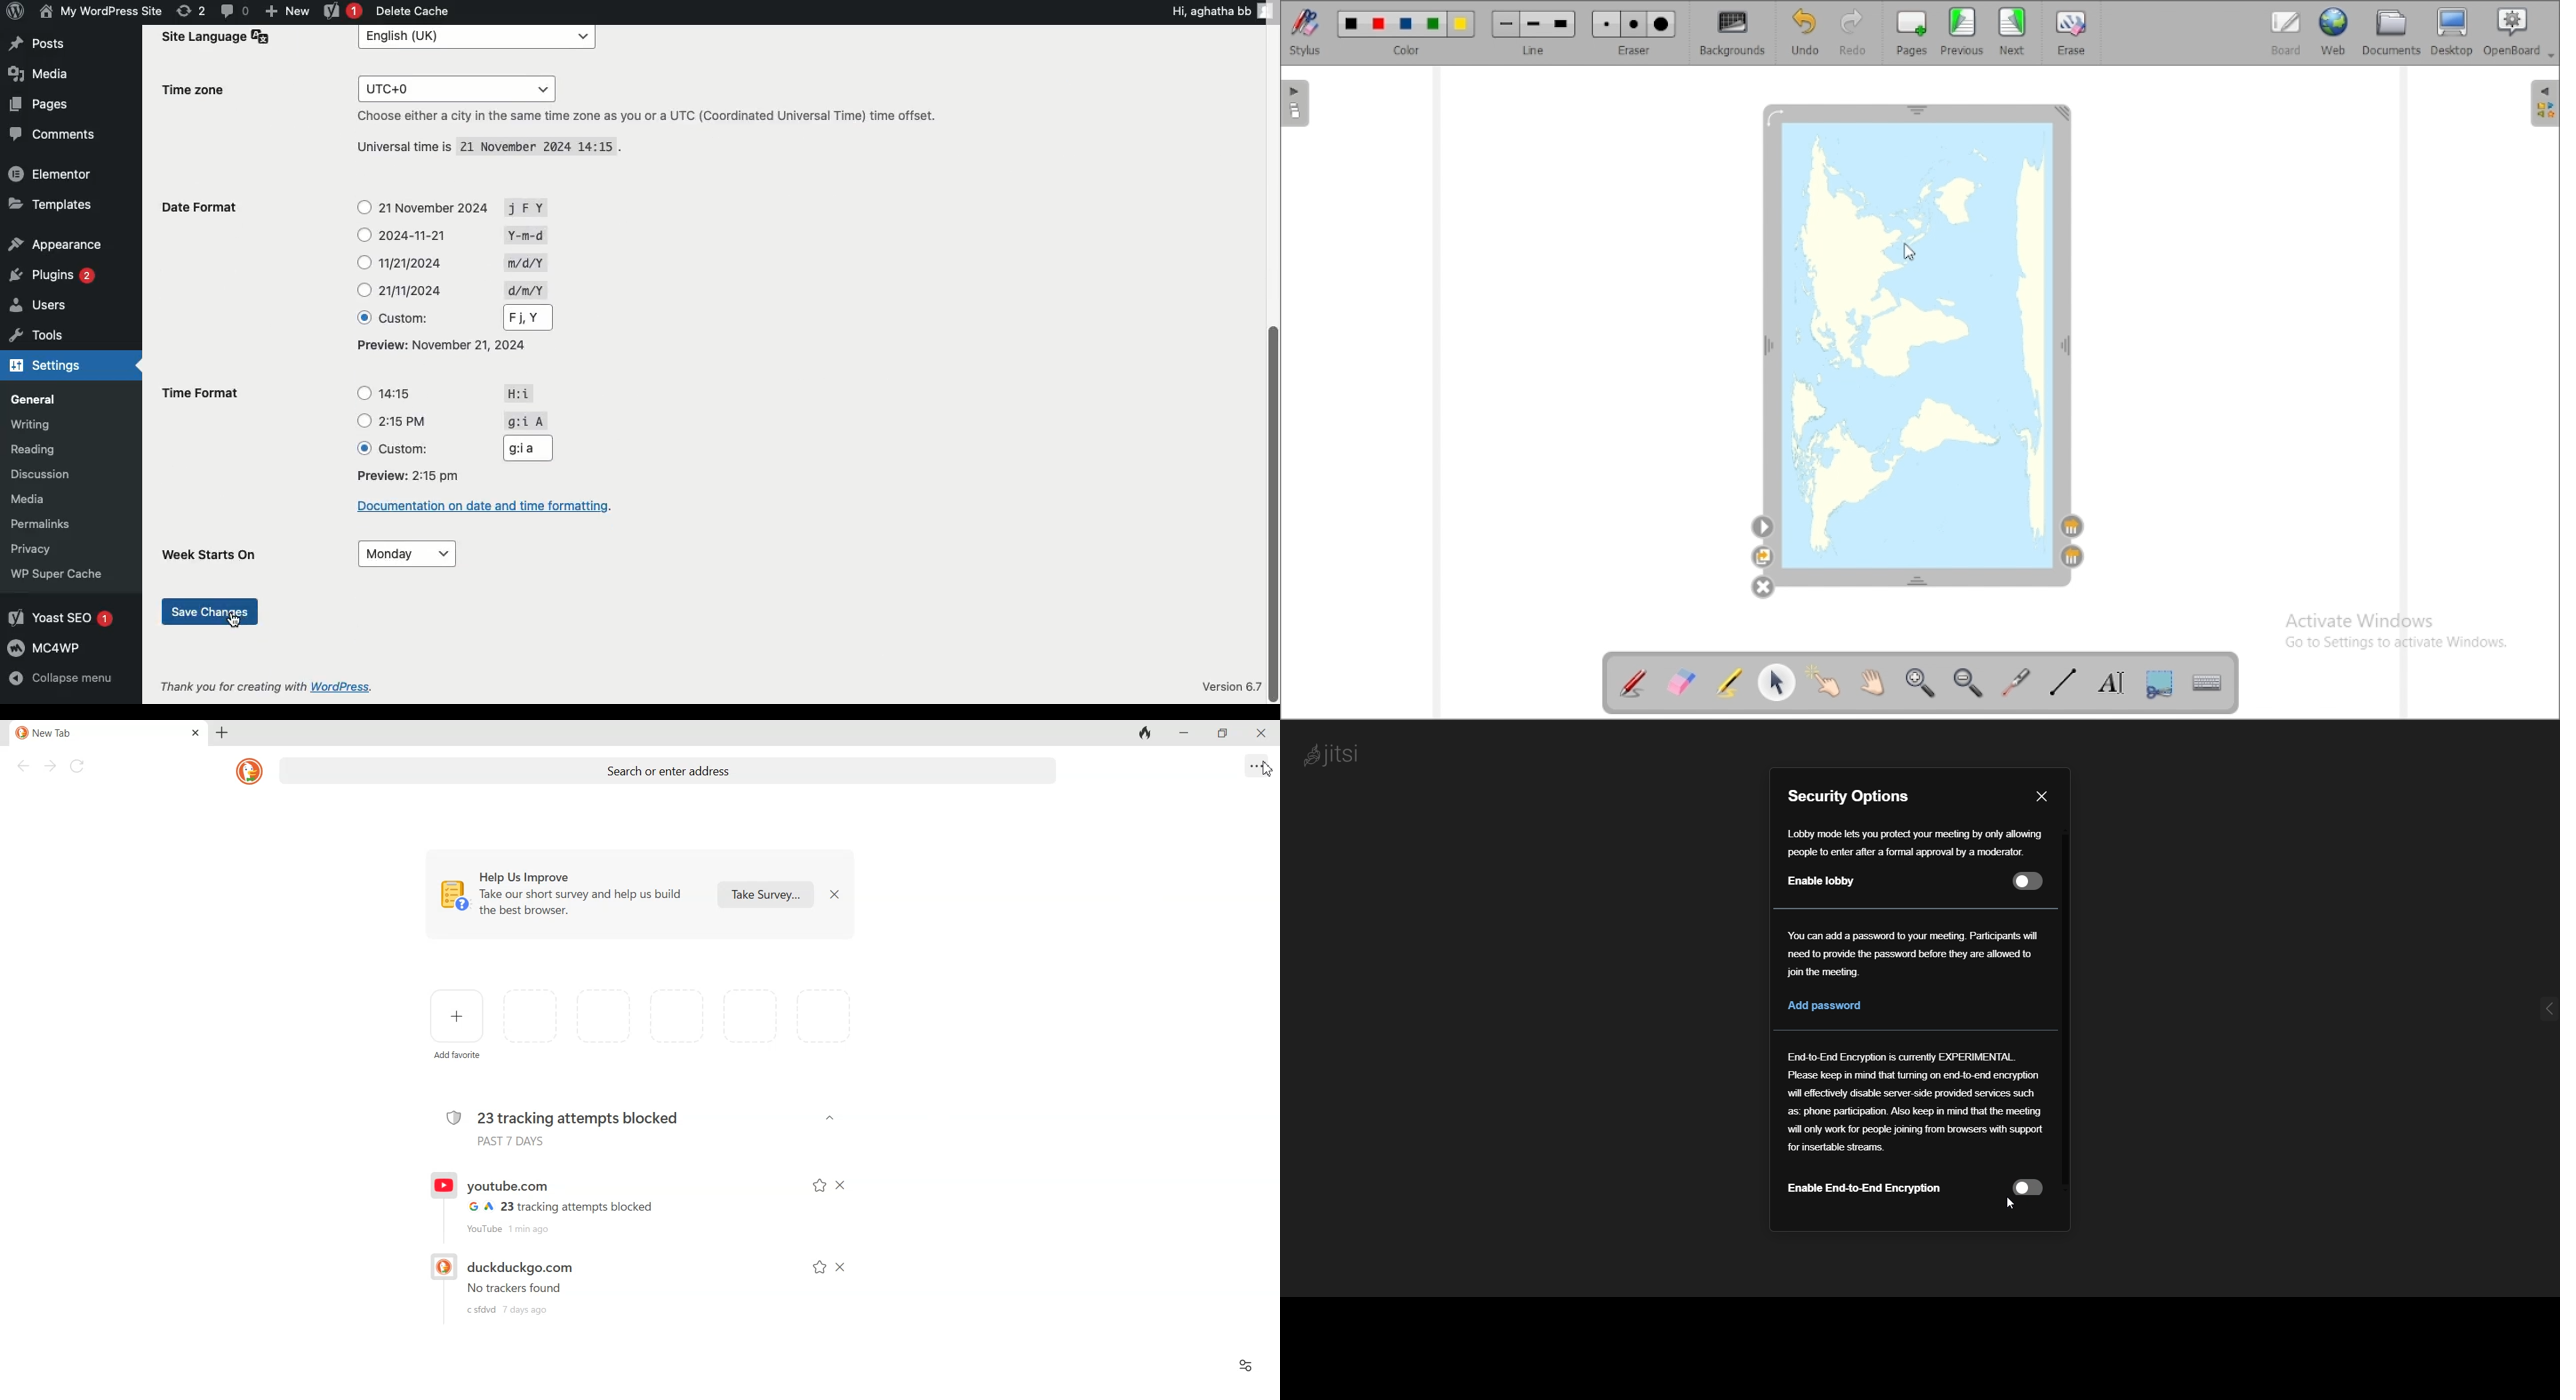 Image resolution: width=2576 pixels, height=1400 pixels. I want to click on Help us Improve. Take out short survey and help us build the best browser, so click(566, 895).